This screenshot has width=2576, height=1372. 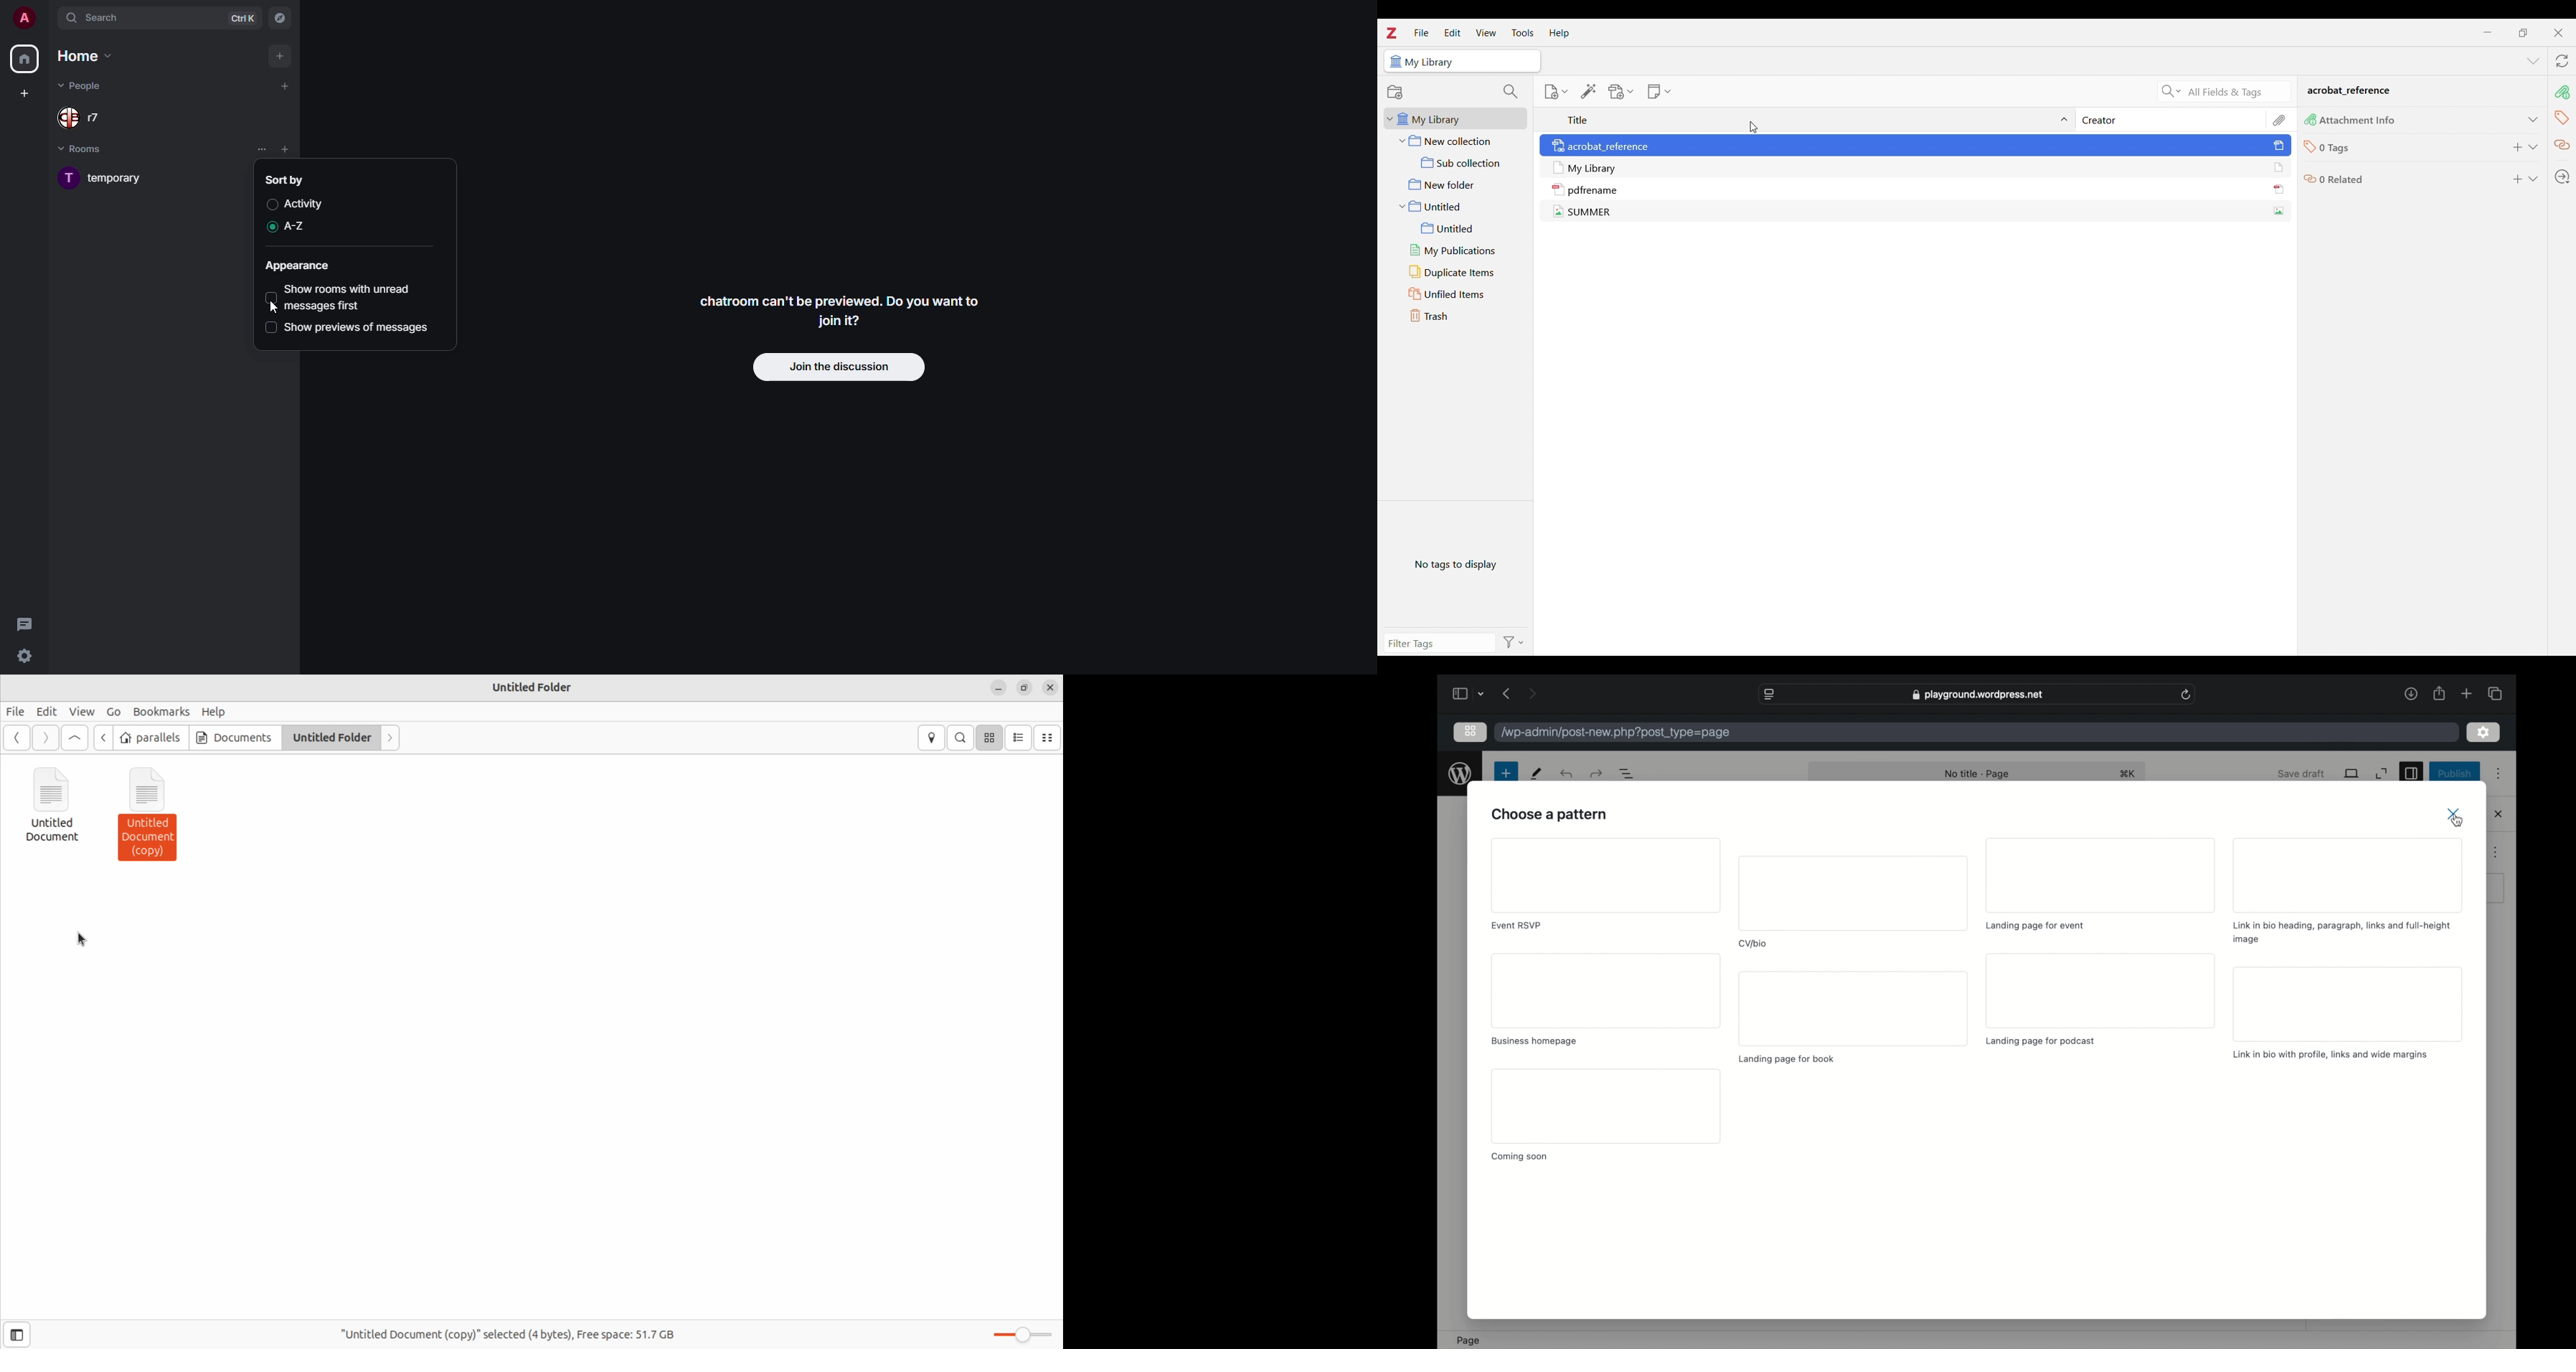 I want to click on icon, so click(x=2310, y=180).